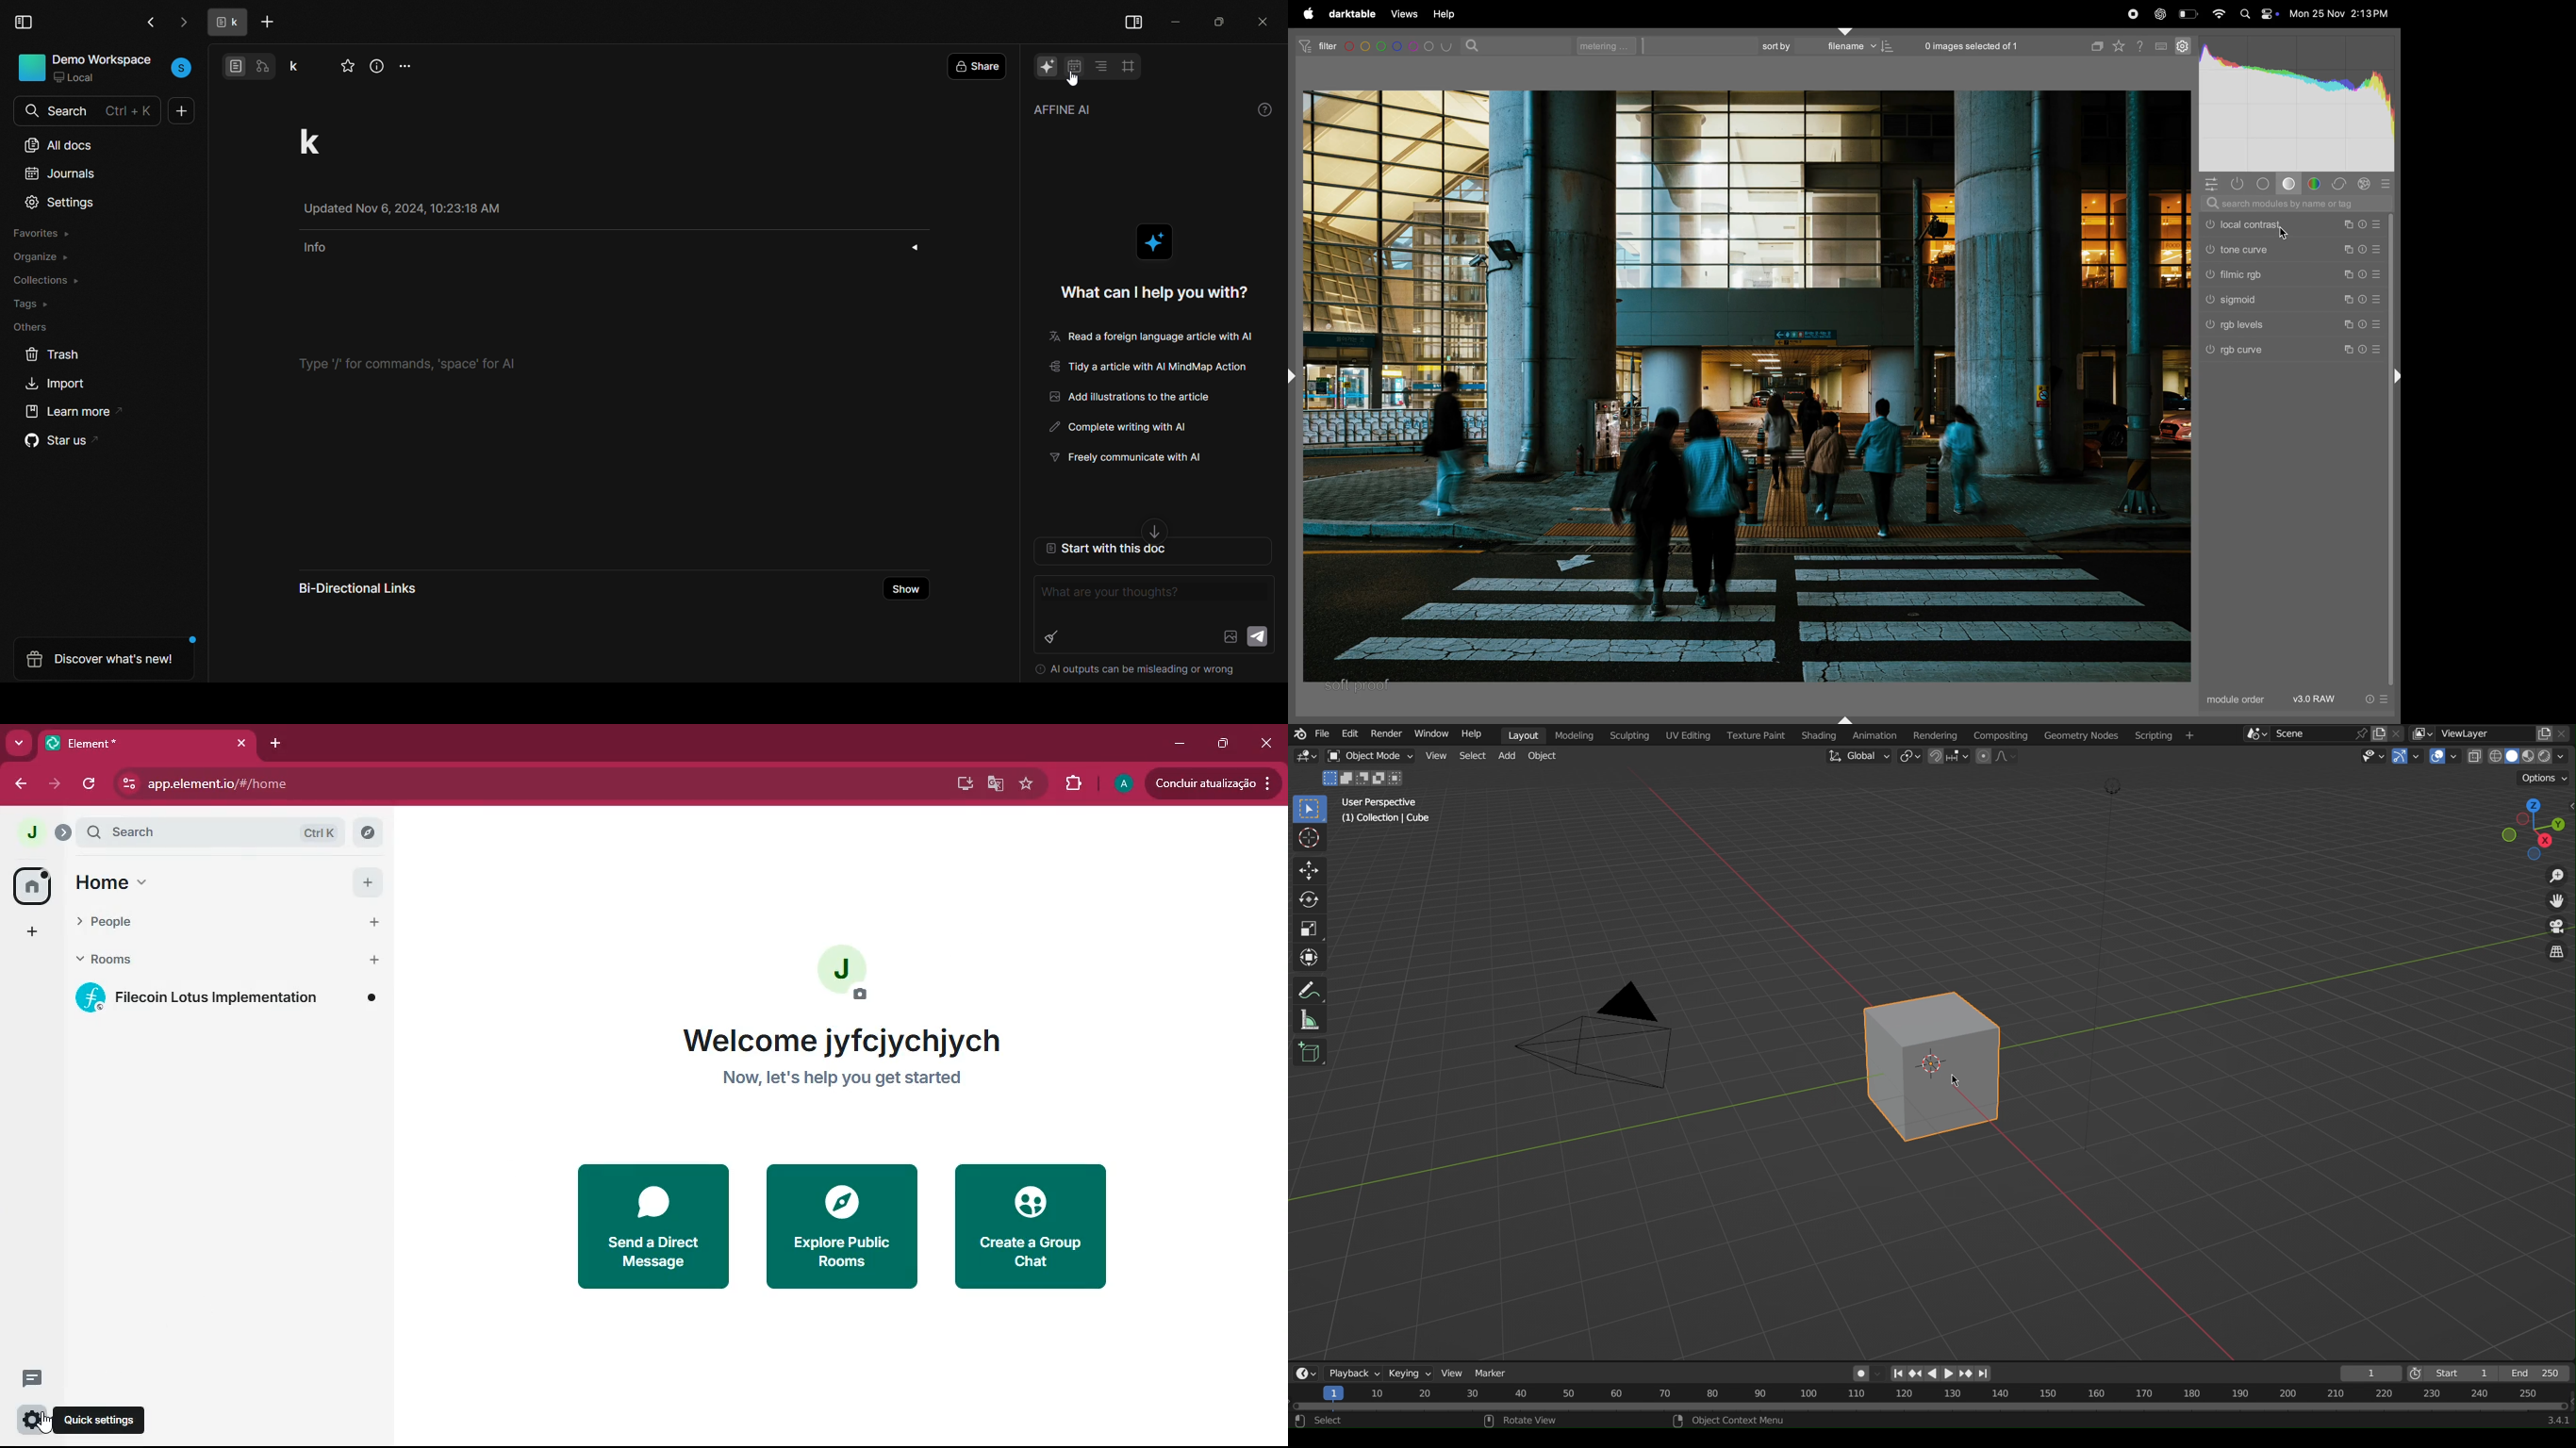 Image resolution: width=2576 pixels, height=1456 pixels. Describe the element at coordinates (1308, 840) in the screenshot. I see `Cursor` at that location.